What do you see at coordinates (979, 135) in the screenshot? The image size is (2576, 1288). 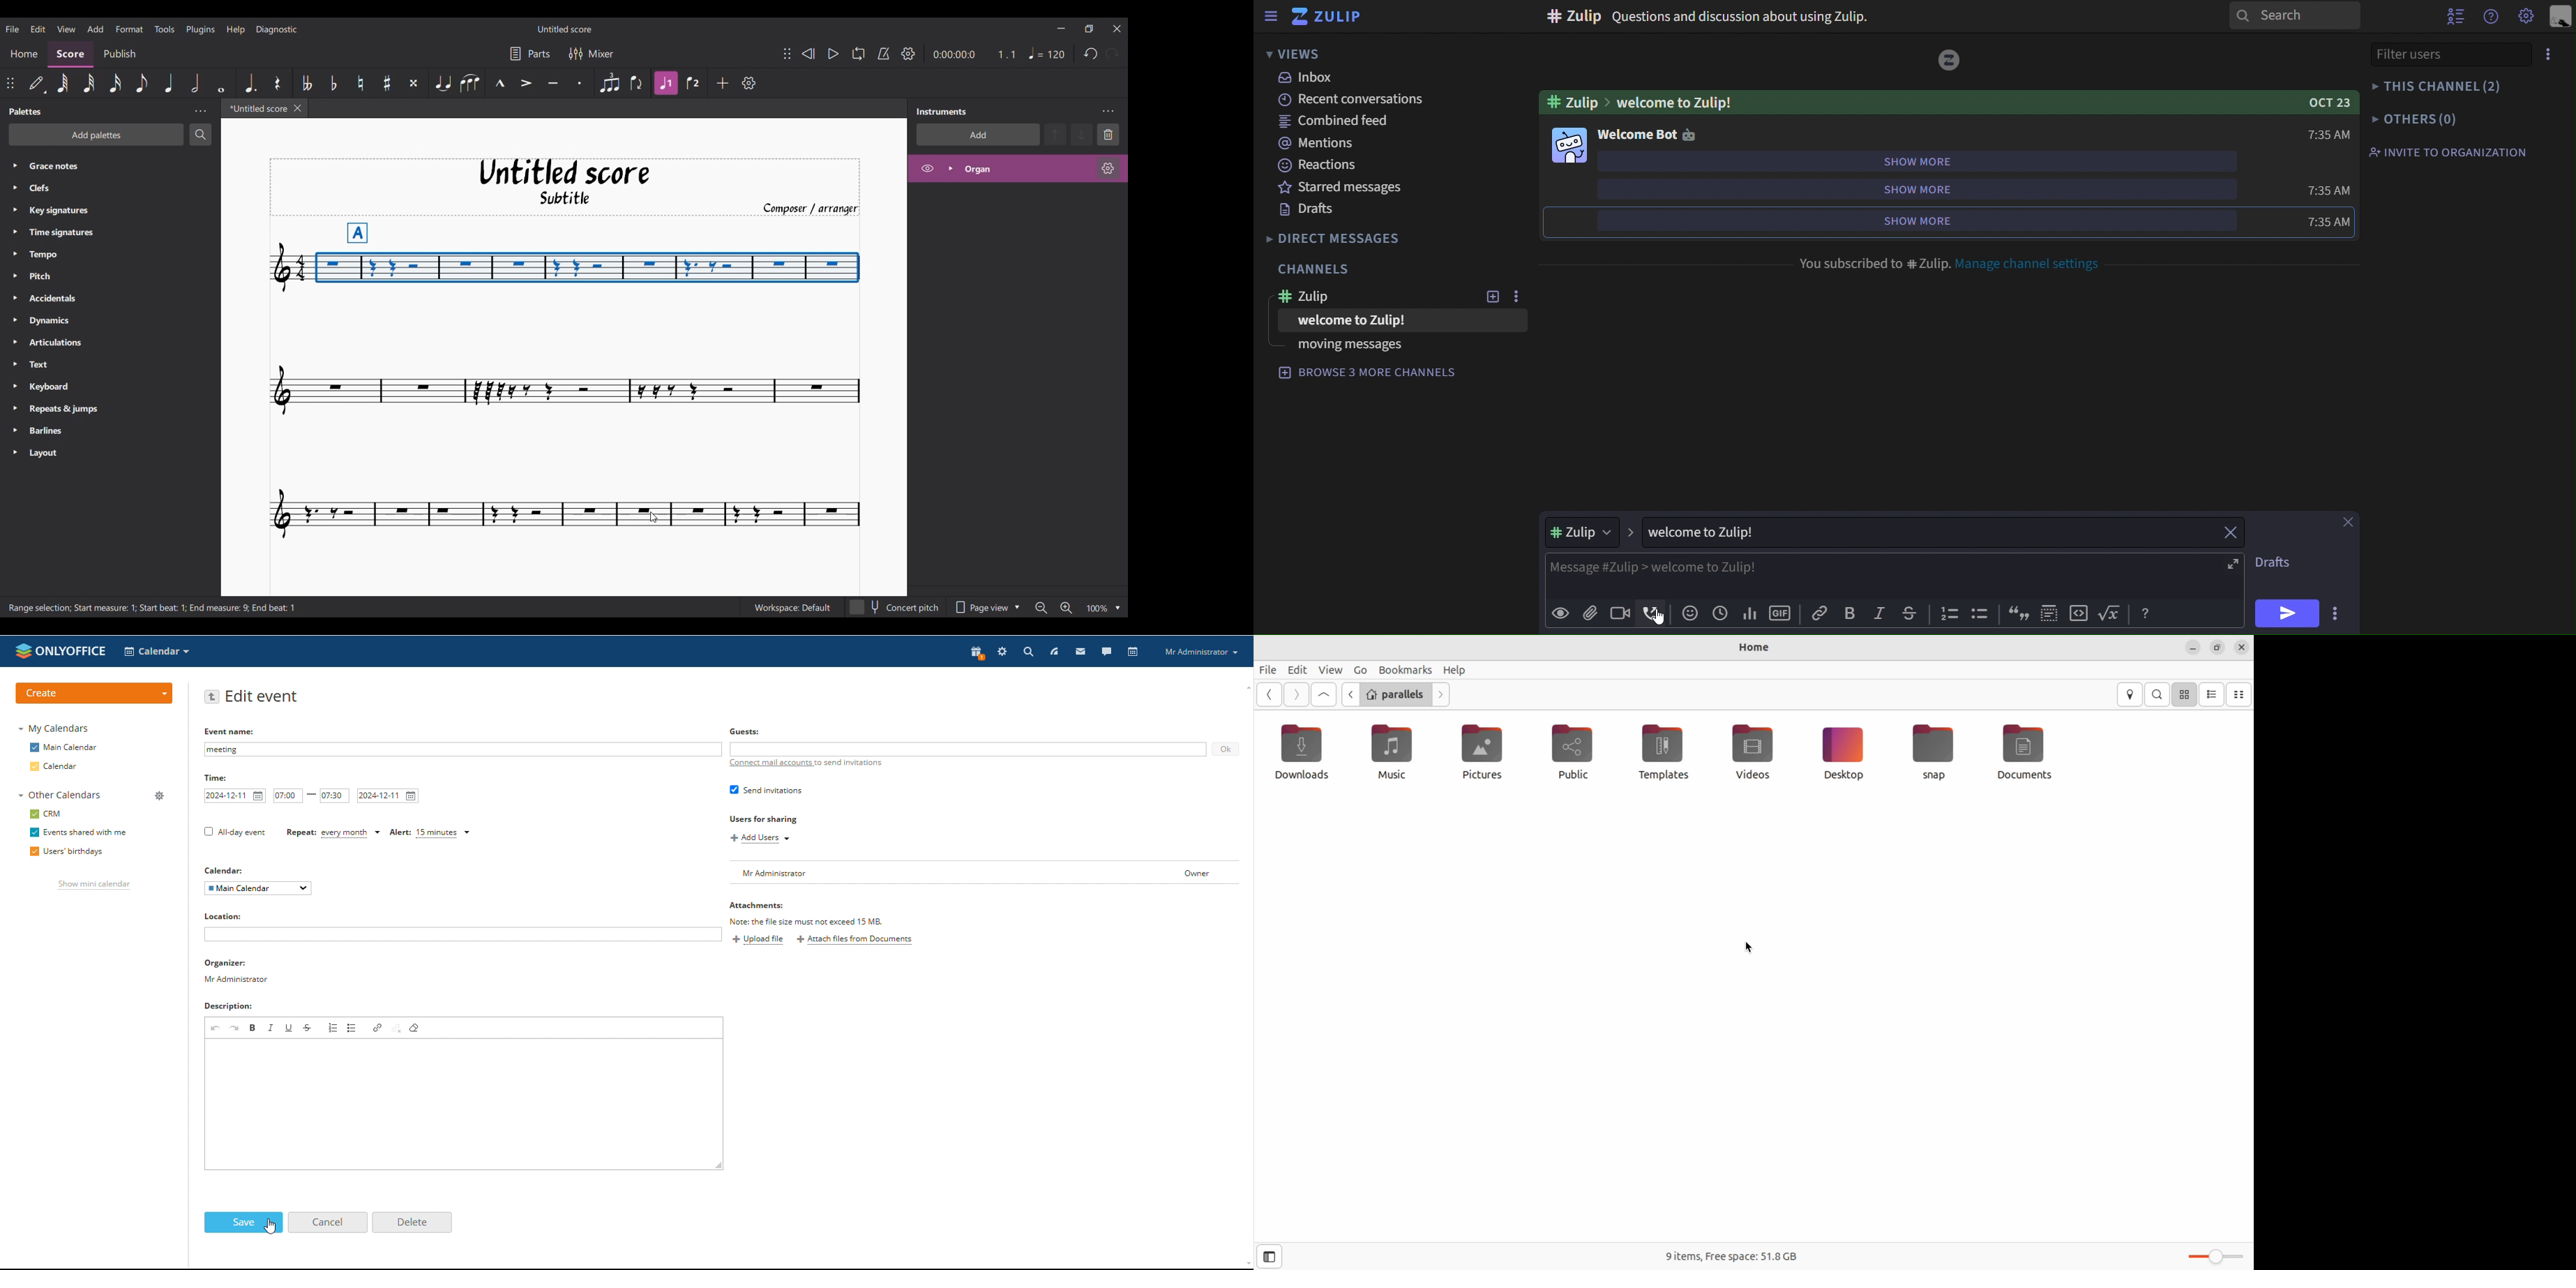 I see `Add instrument` at bounding box center [979, 135].